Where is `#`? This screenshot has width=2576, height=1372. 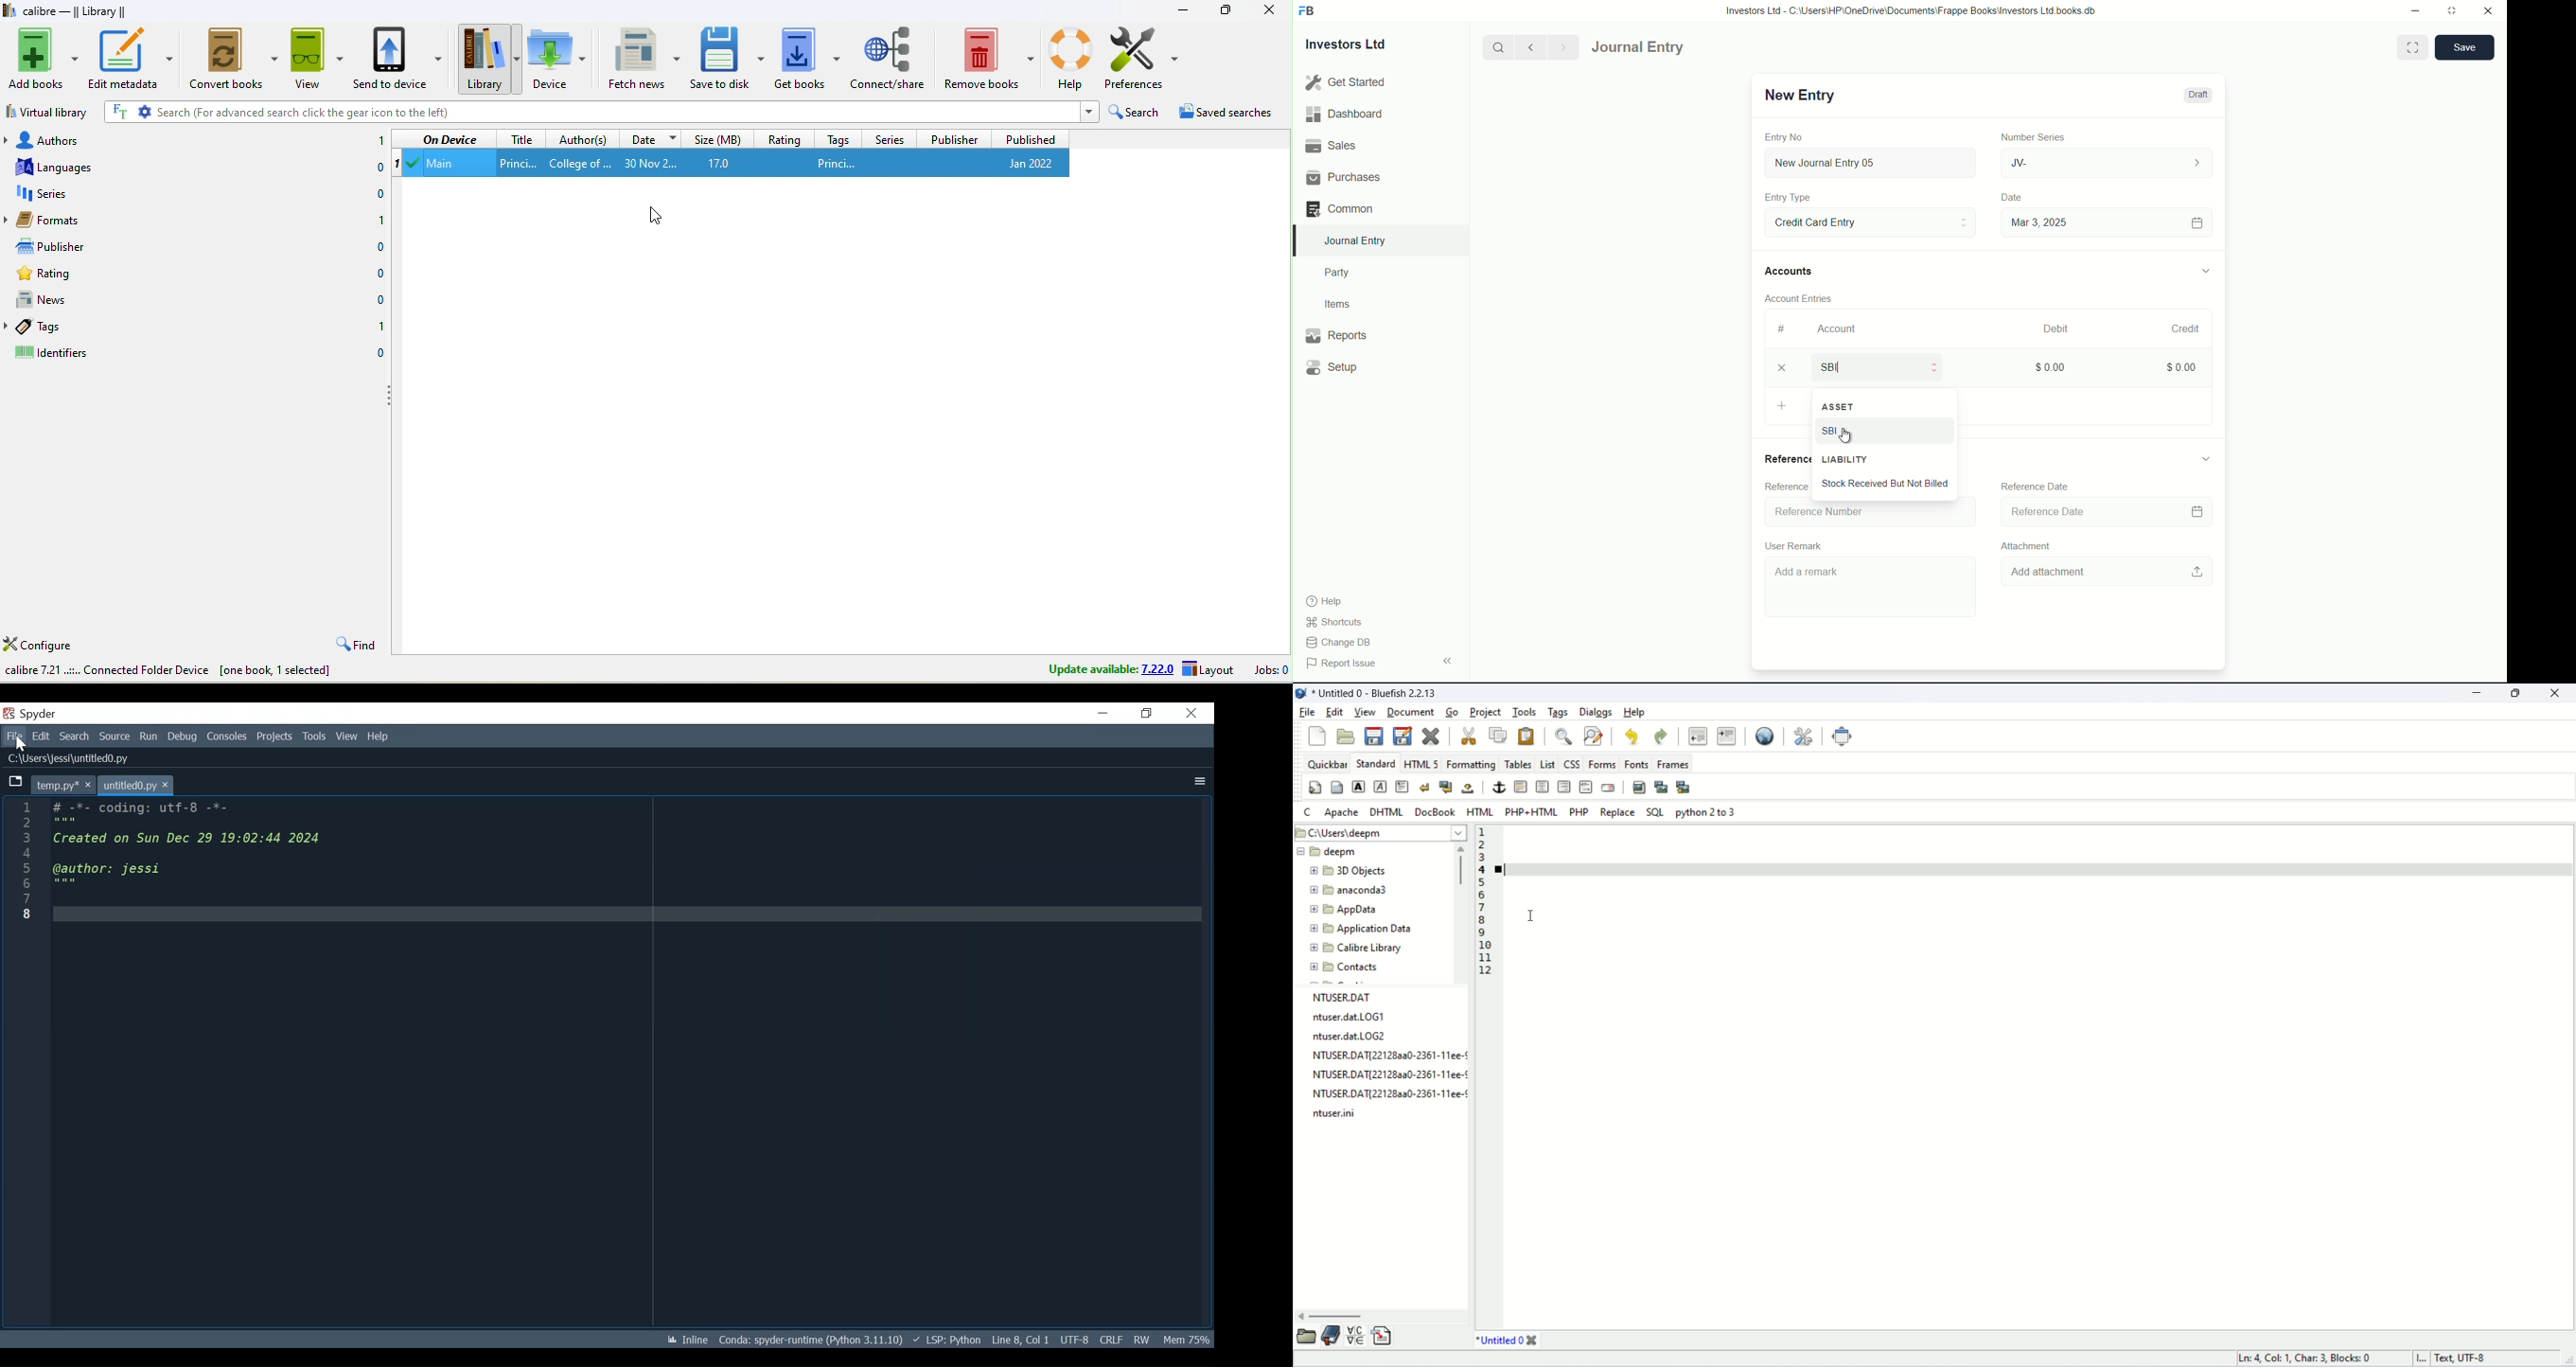
# is located at coordinates (1782, 328).